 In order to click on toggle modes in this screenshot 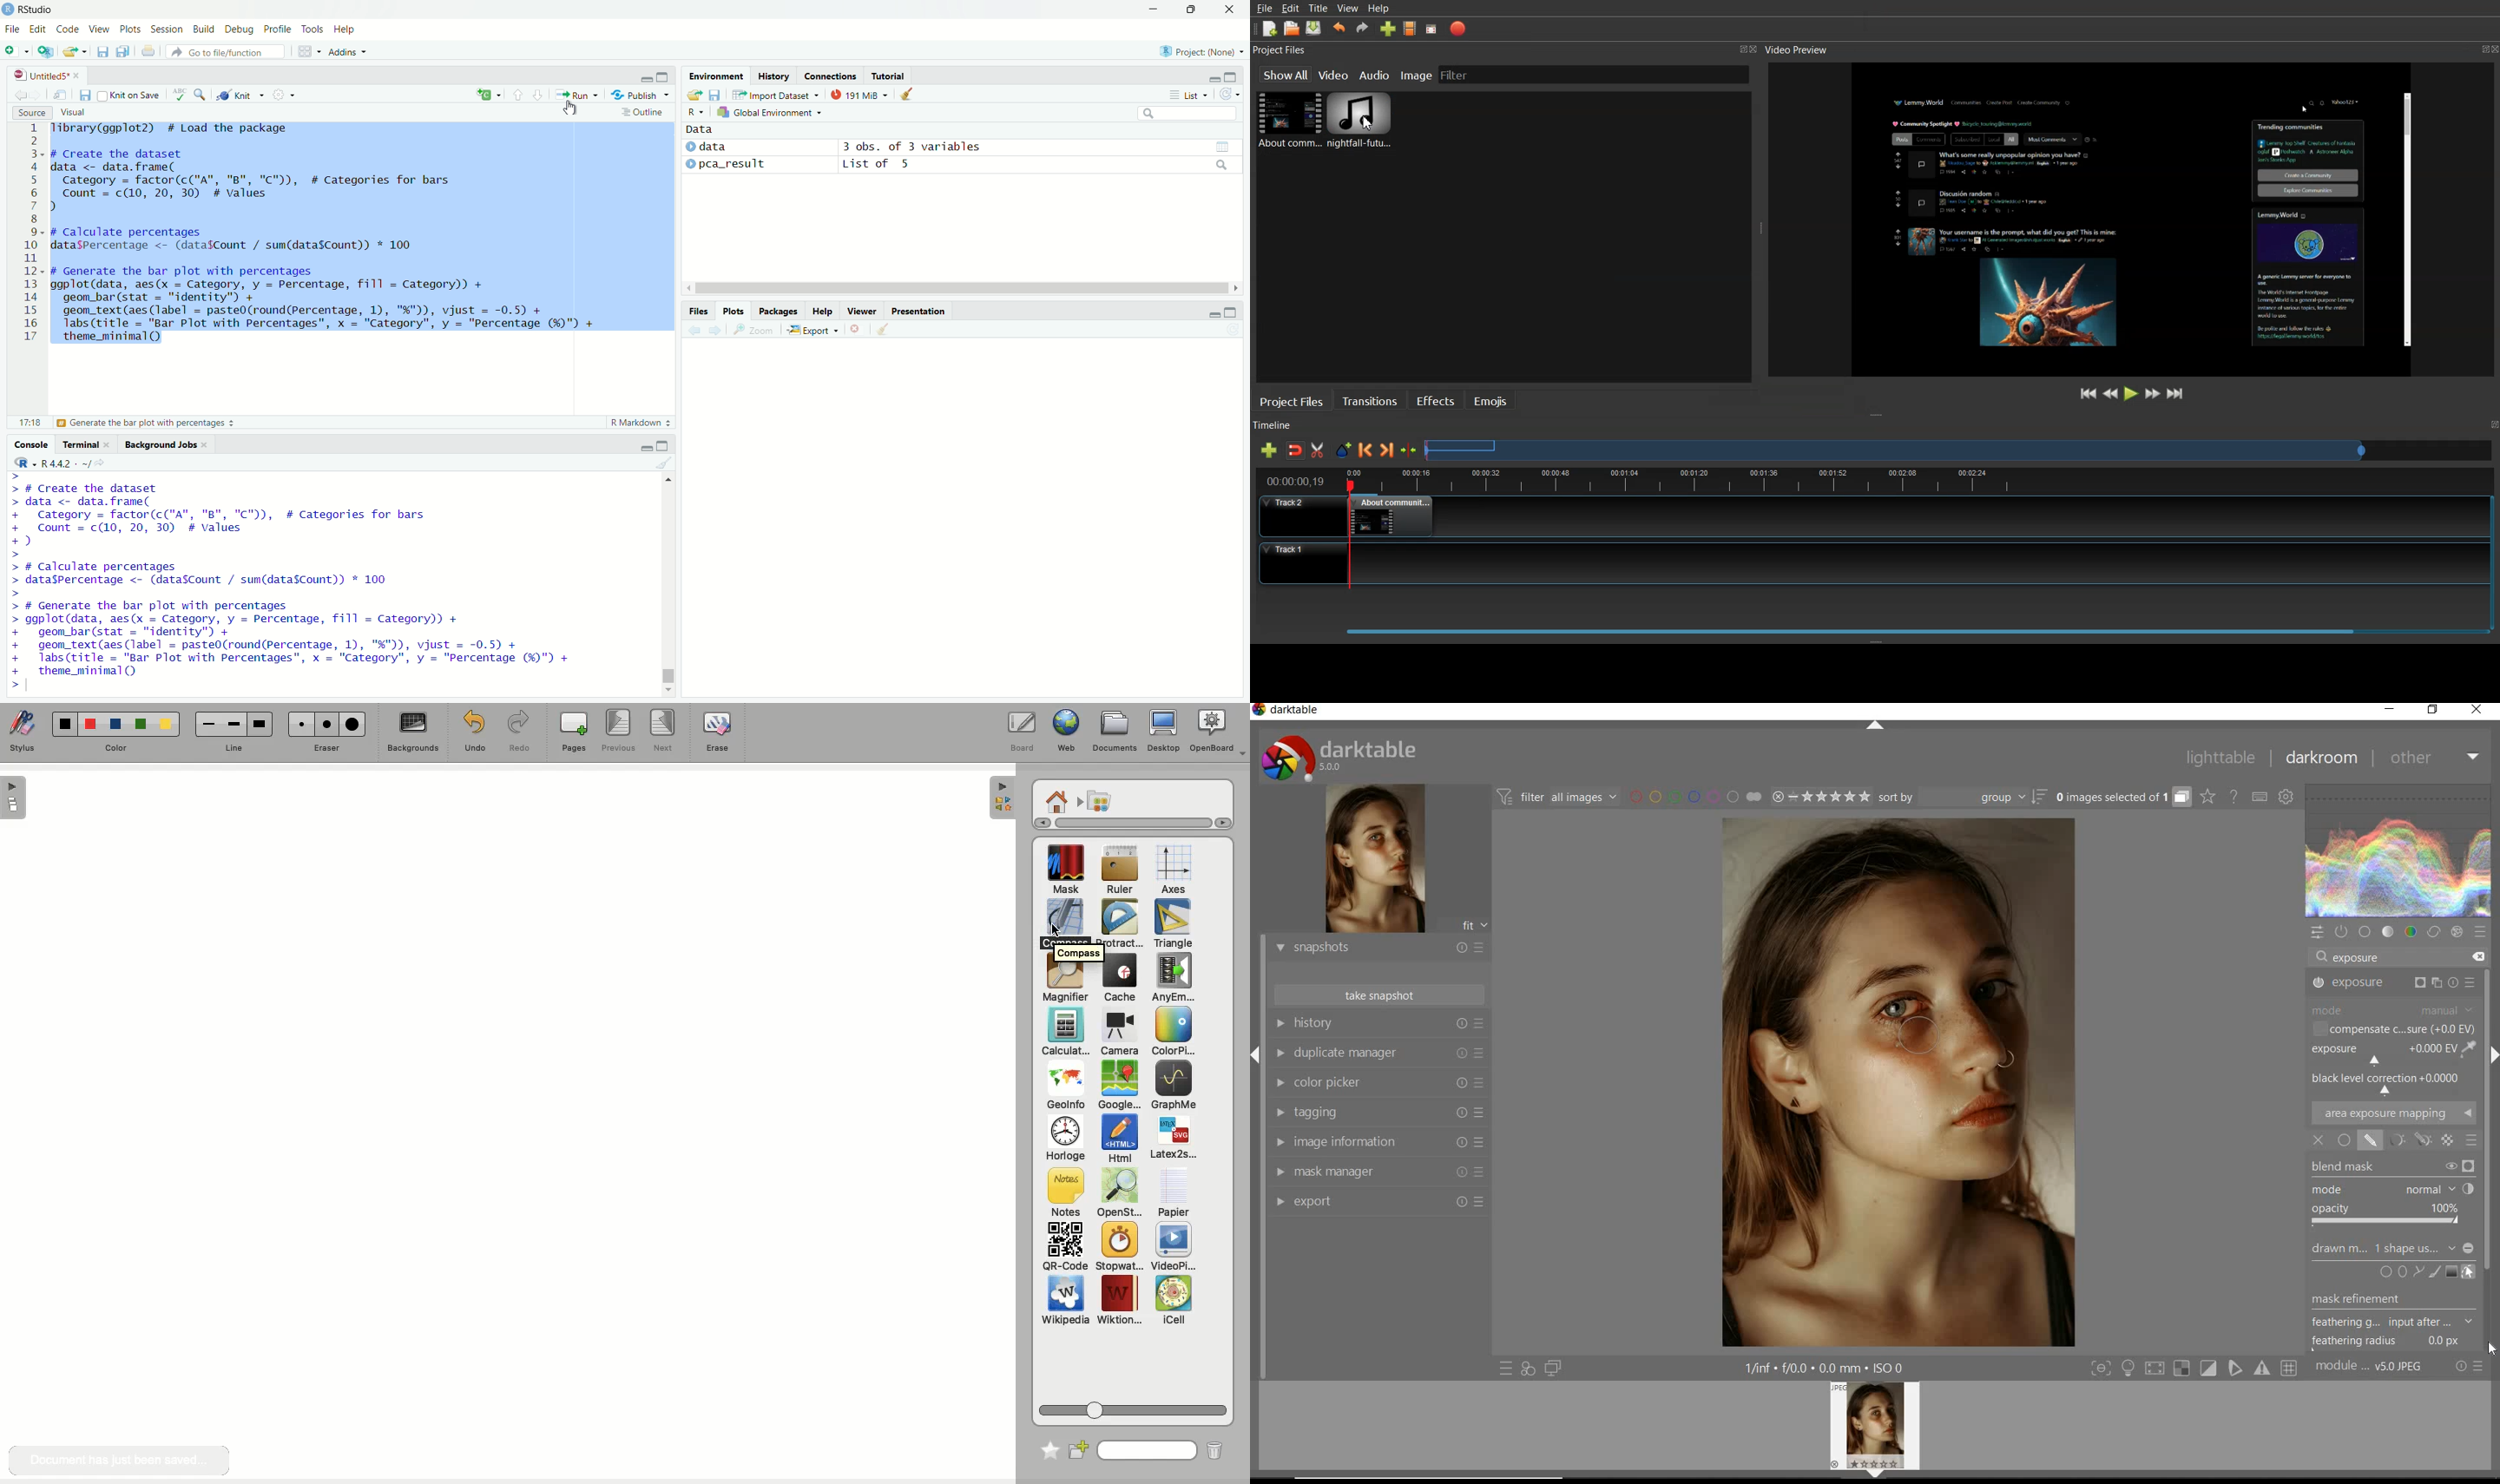, I will do `click(2194, 1370)`.